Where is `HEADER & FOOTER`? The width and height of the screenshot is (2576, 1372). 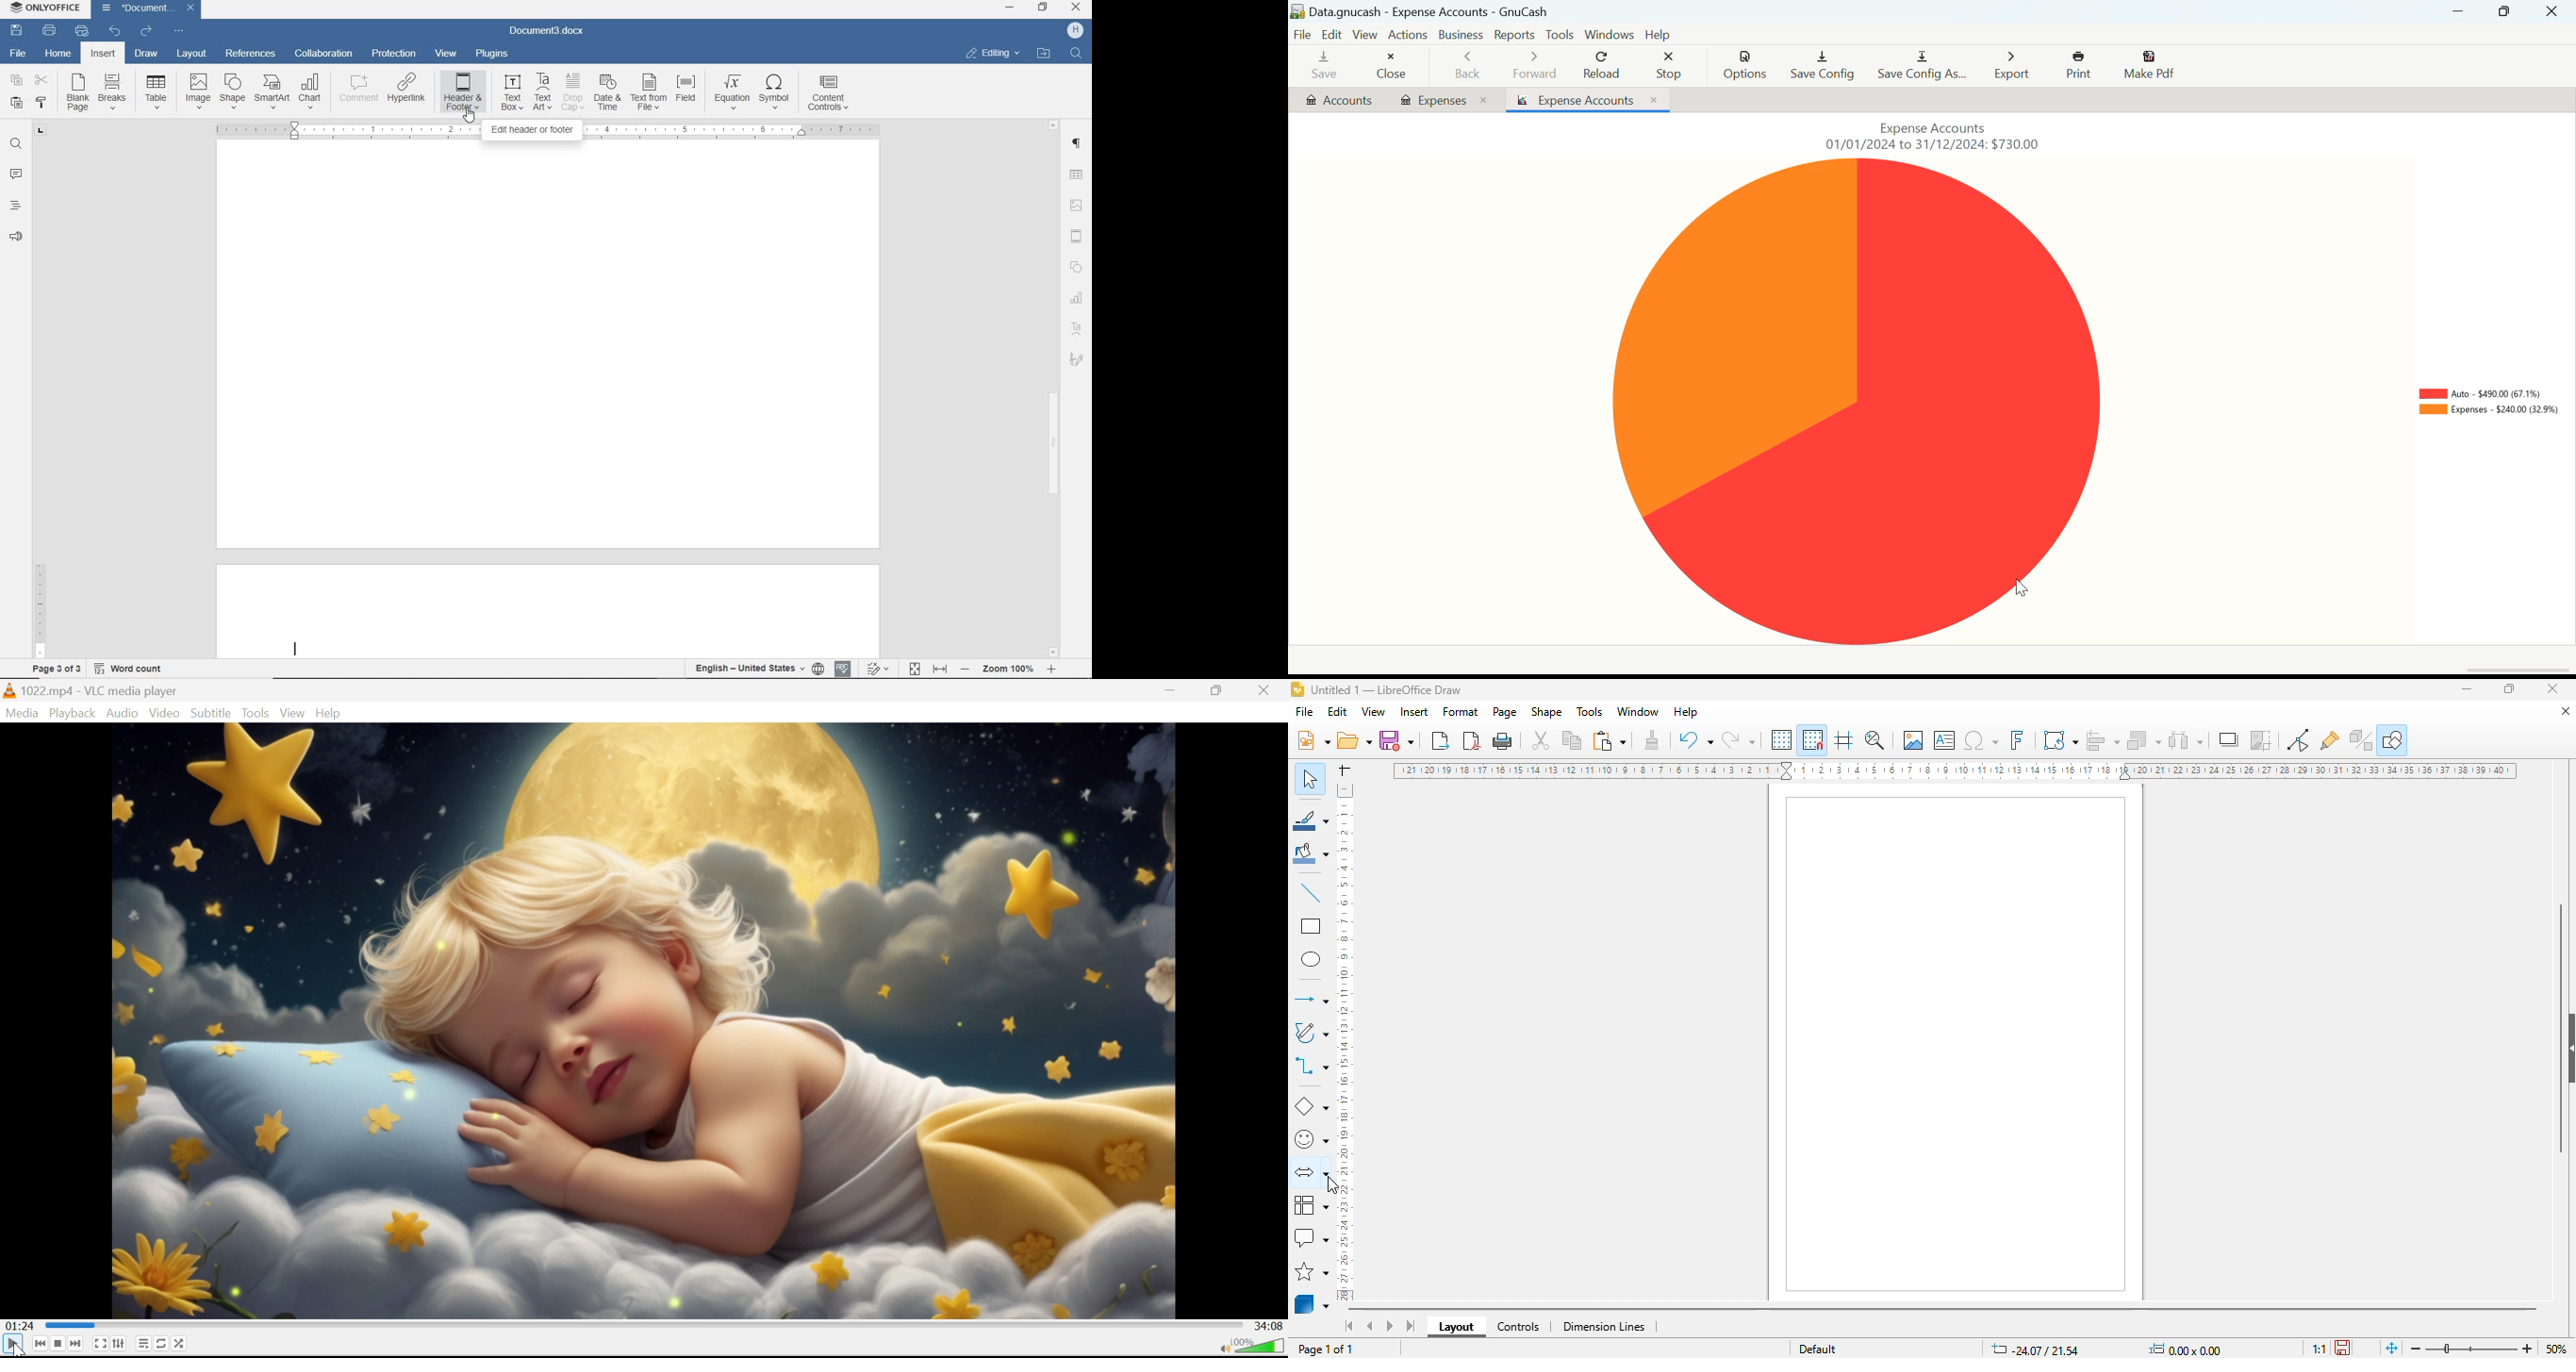
HEADER & FOOTER is located at coordinates (463, 92).